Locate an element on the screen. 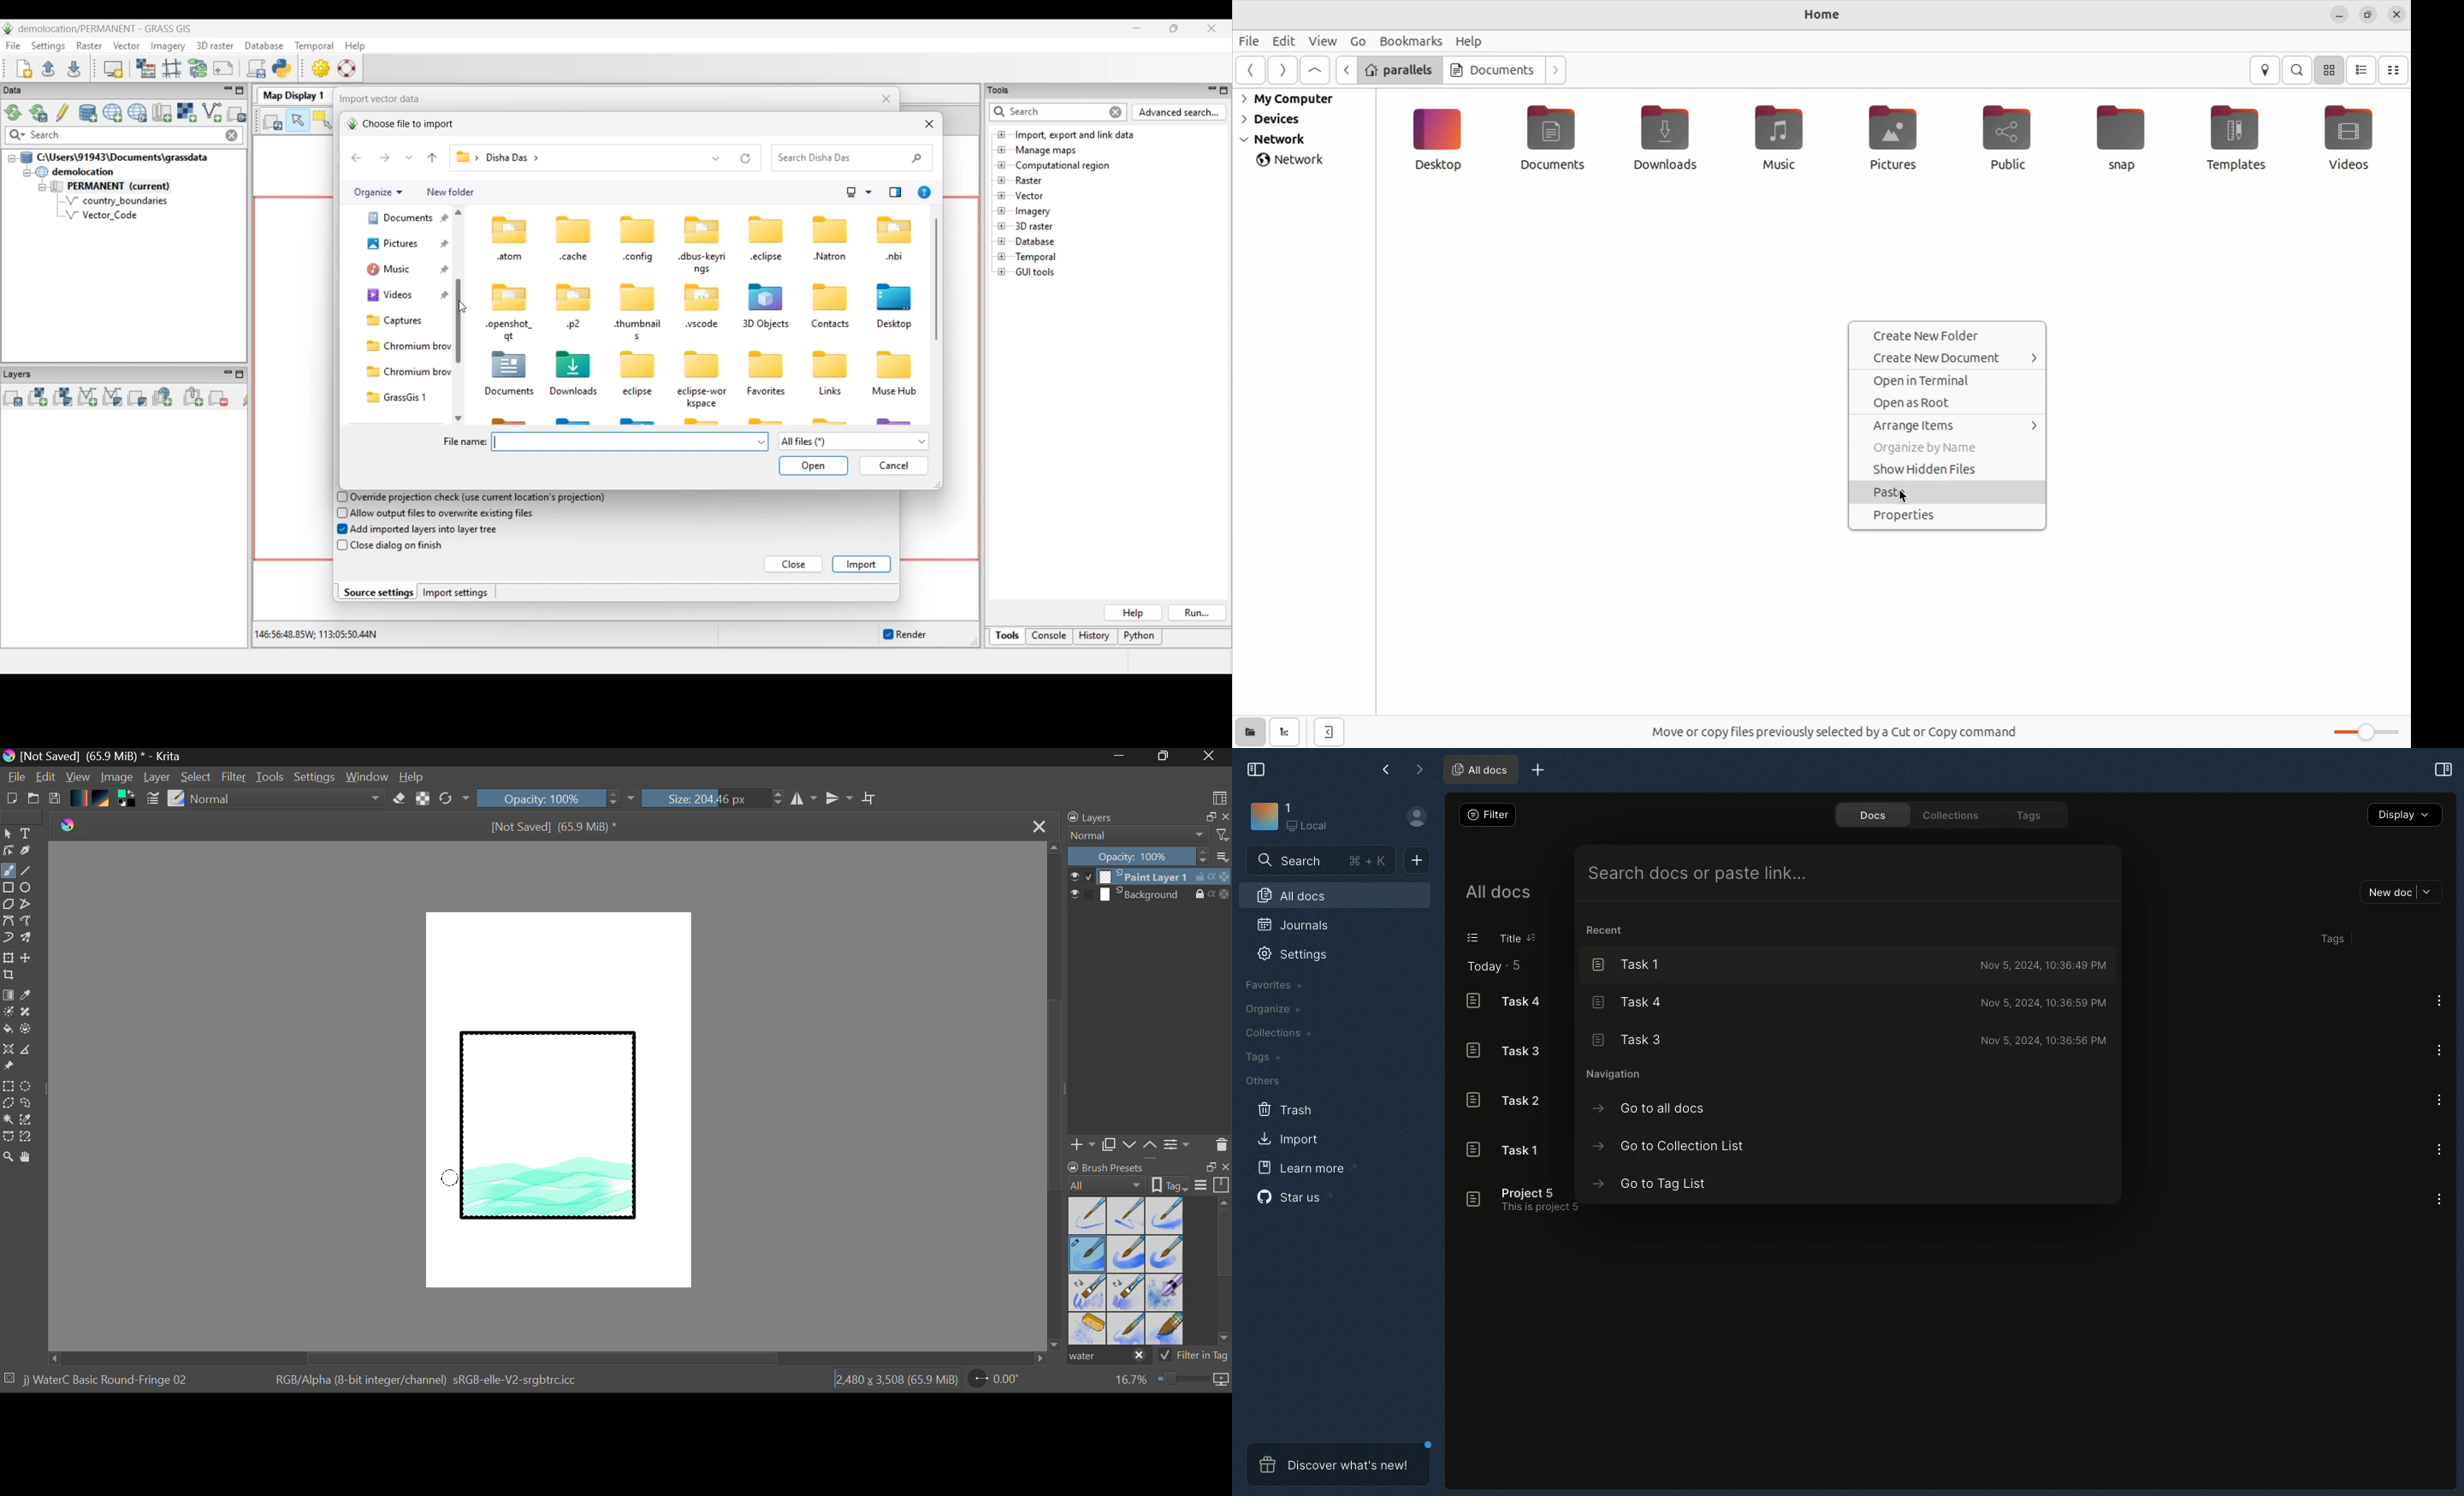  Multibrush Tool is located at coordinates (27, 939).